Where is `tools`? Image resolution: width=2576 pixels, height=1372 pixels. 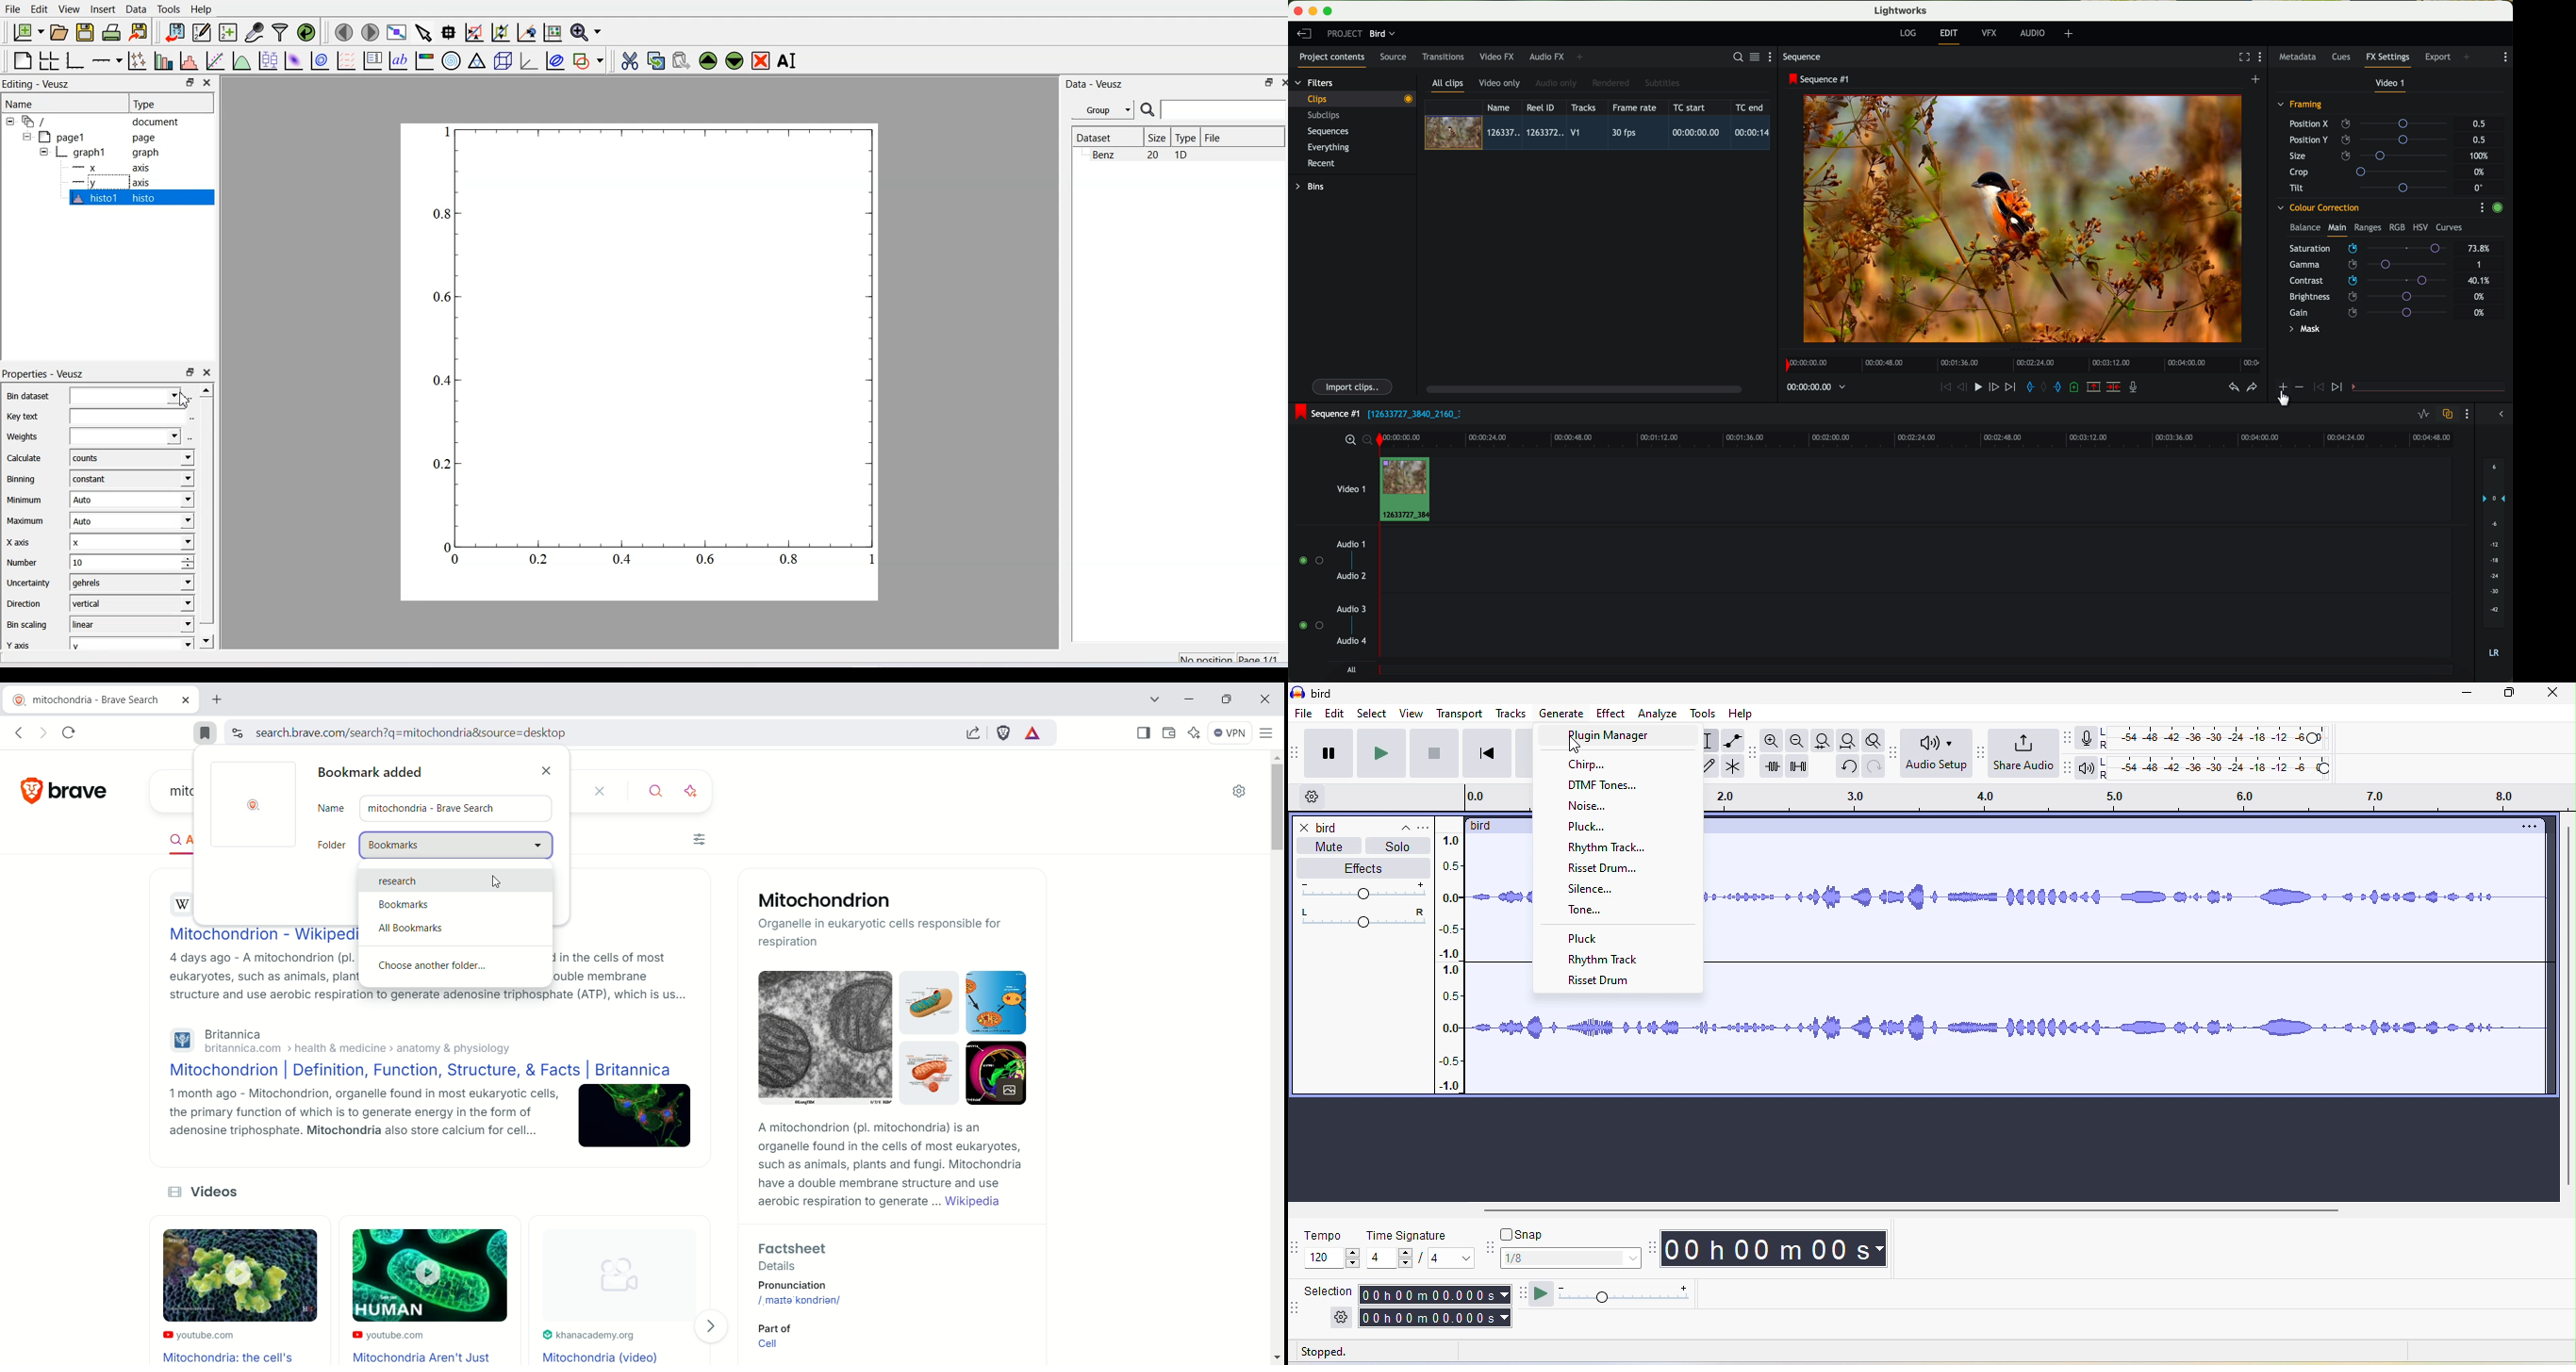 tools is located at coordinates (1708, 714).